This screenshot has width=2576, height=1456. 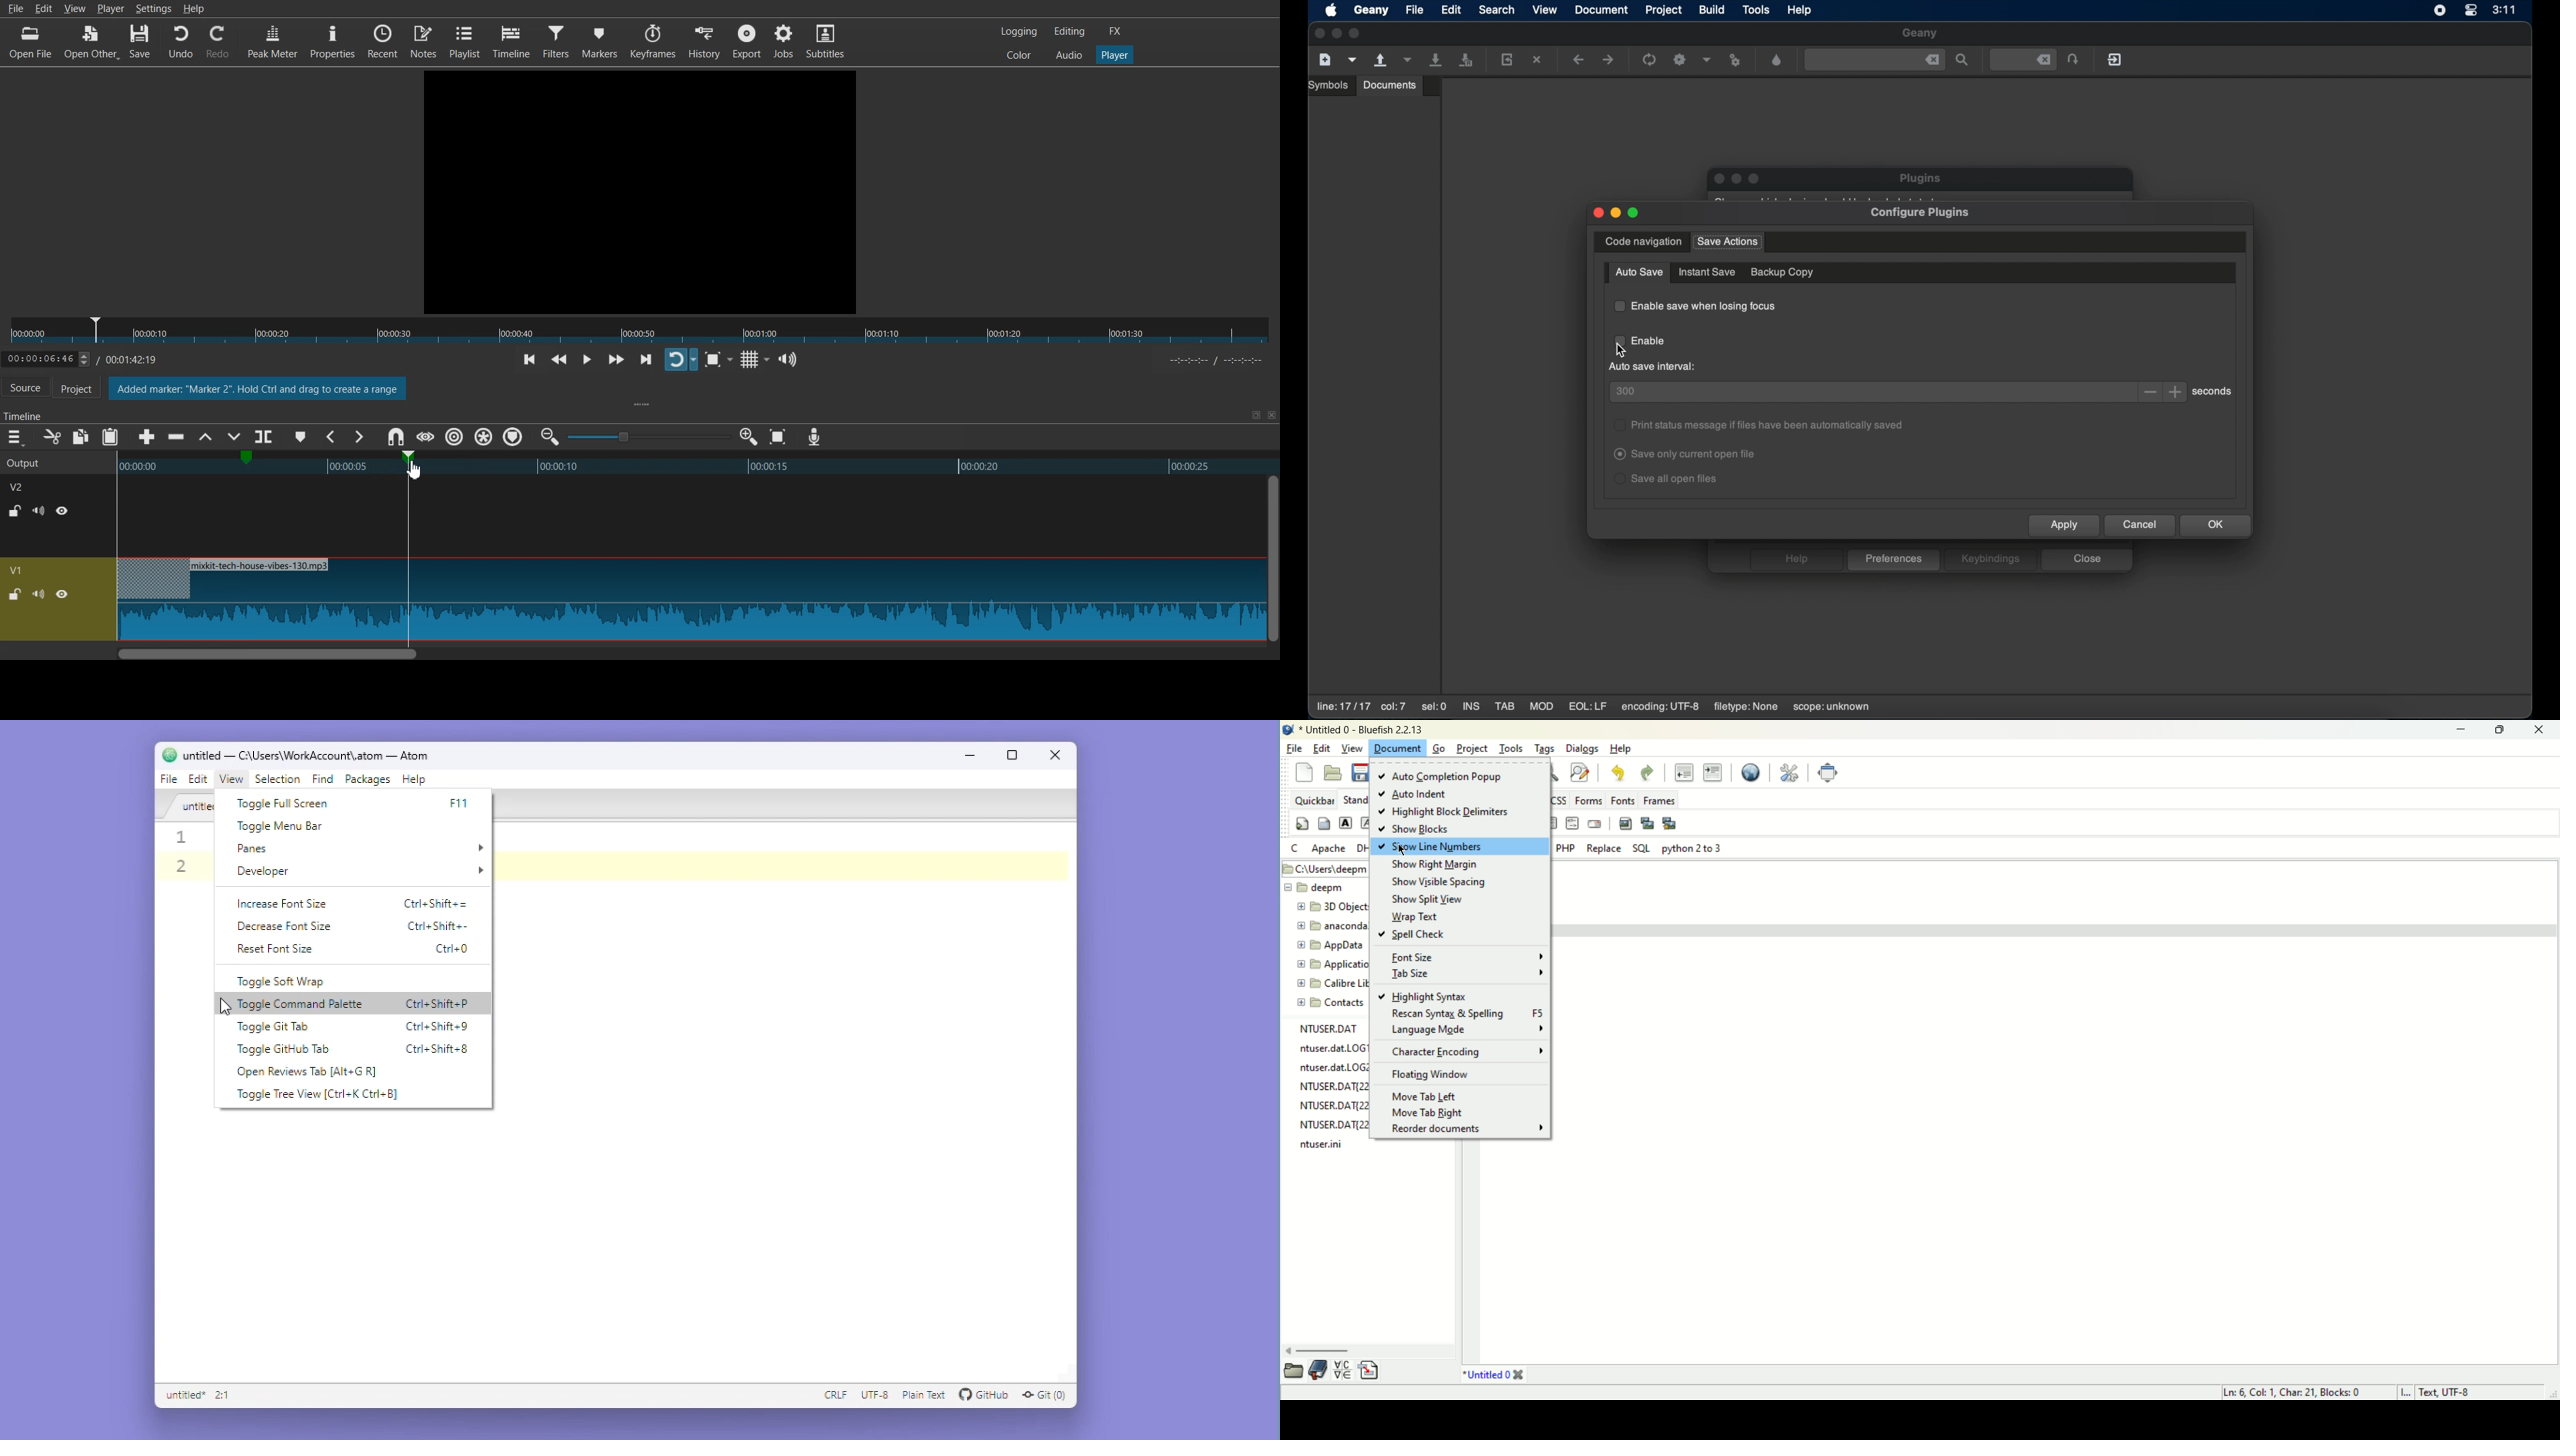 I want to click on Open File, so click(x=32, y=42).